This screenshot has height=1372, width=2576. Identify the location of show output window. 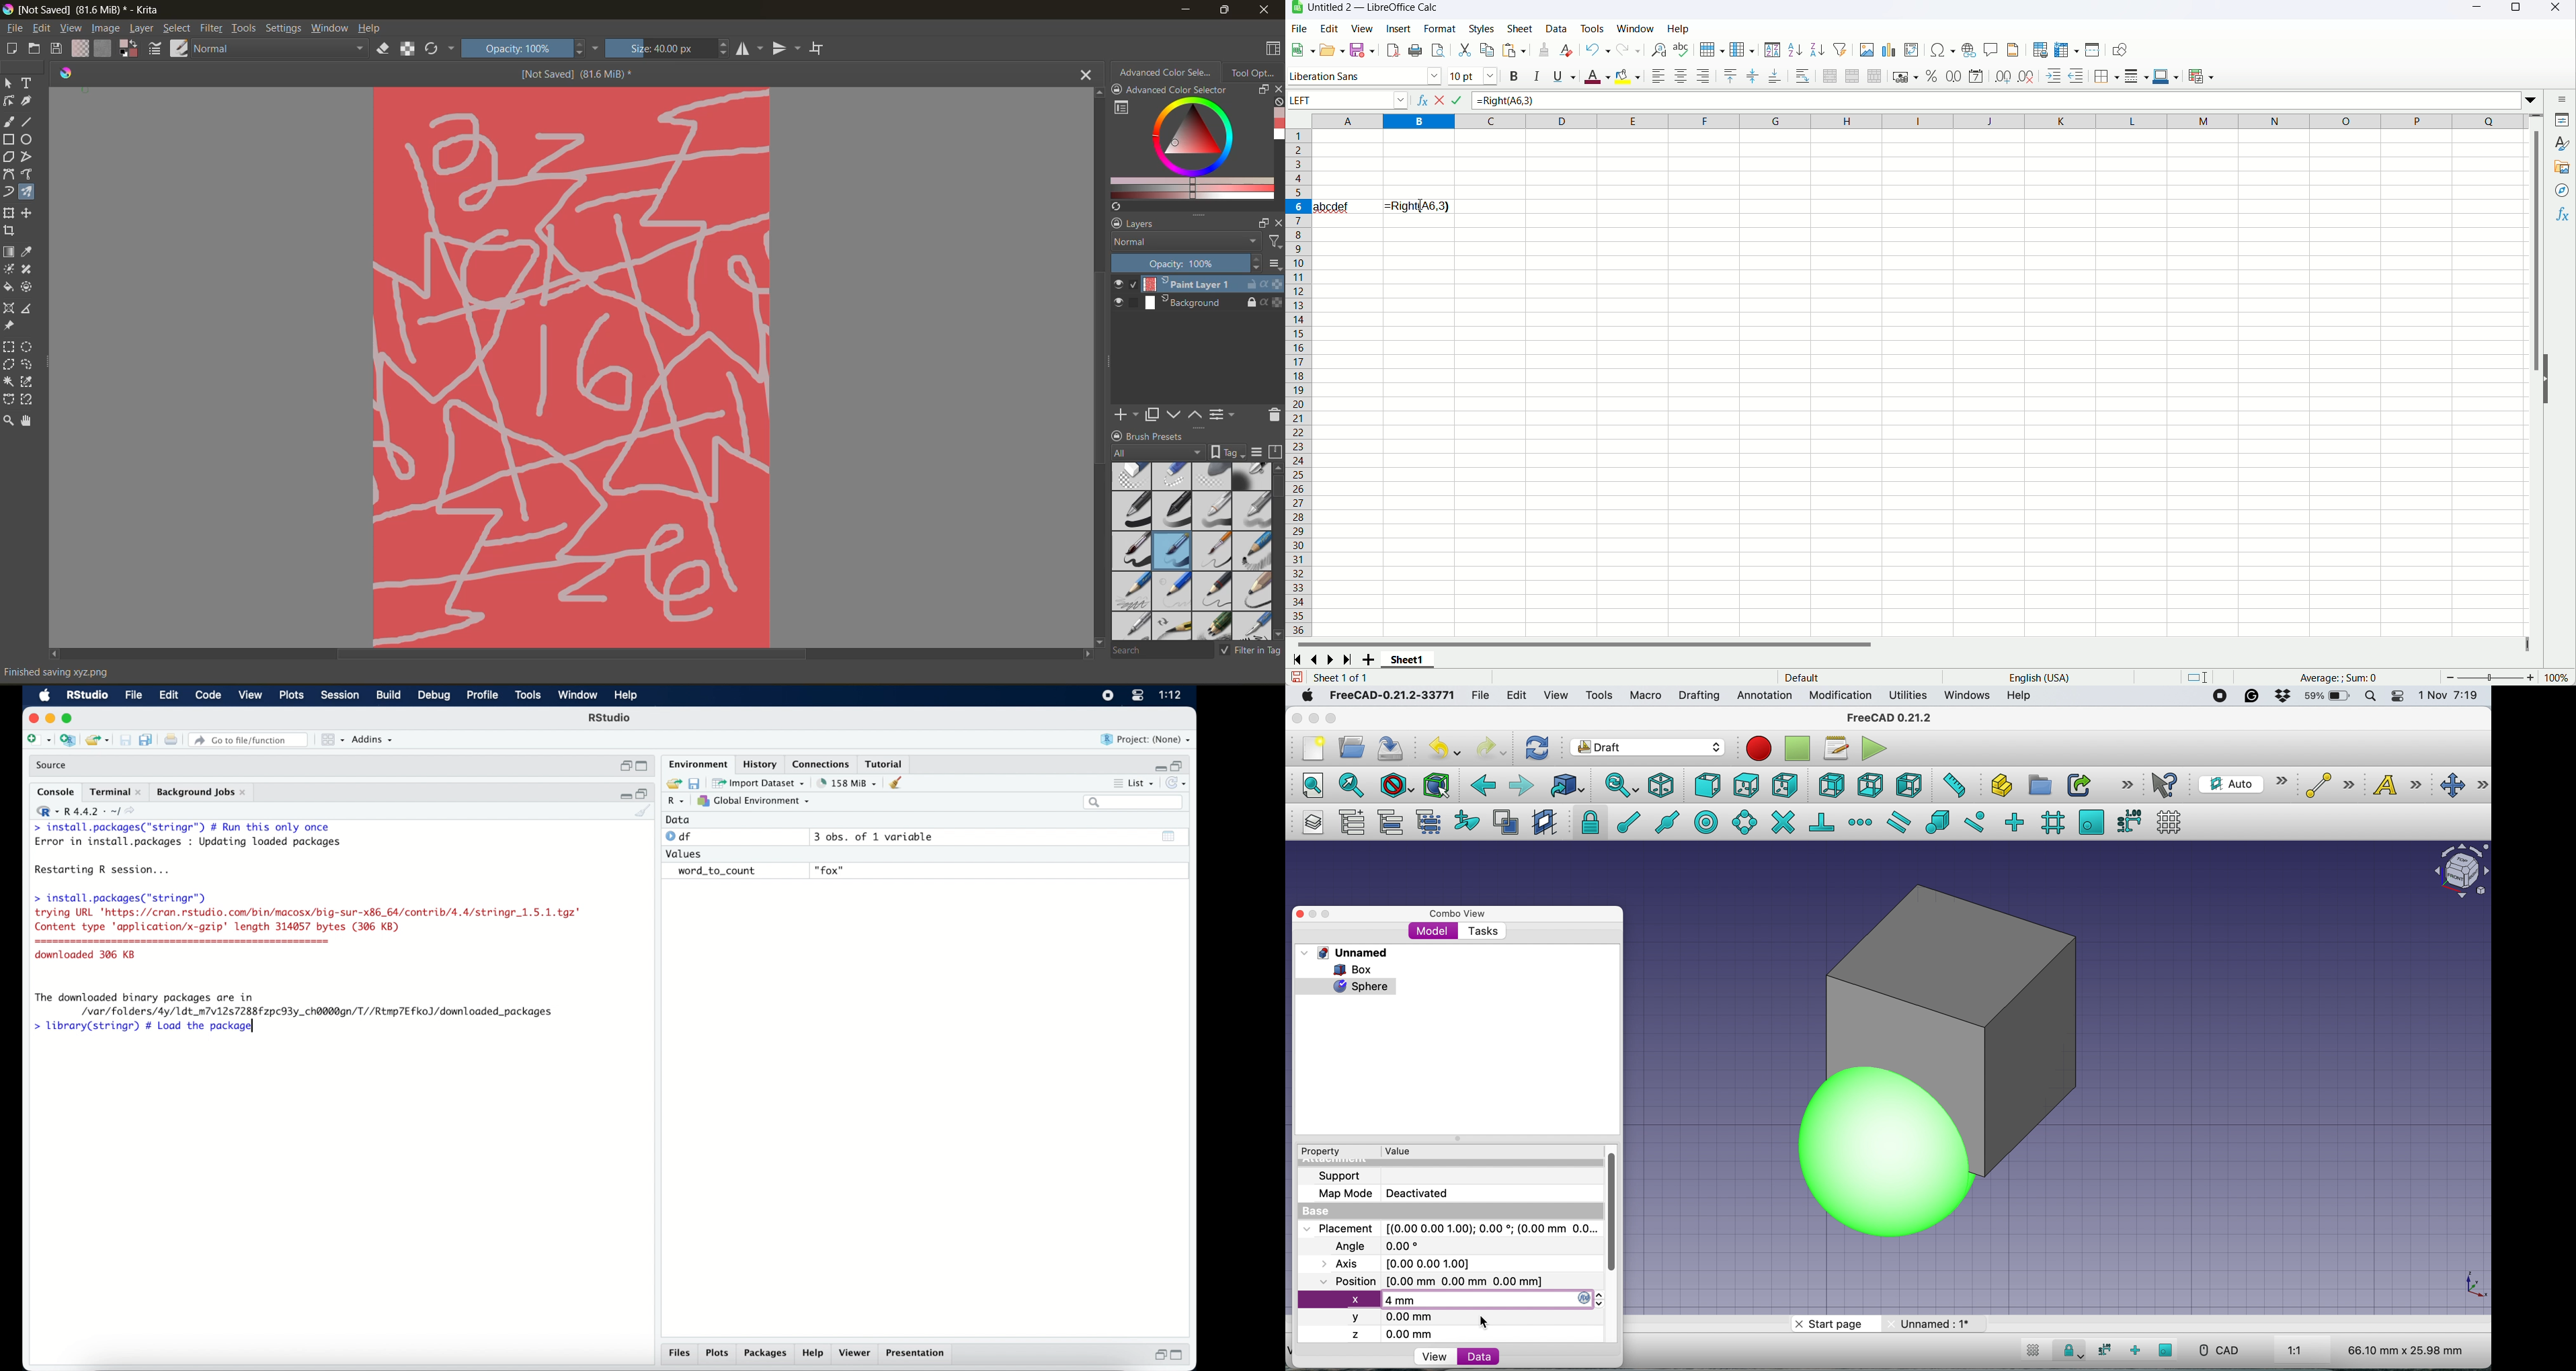
(1169, 836).